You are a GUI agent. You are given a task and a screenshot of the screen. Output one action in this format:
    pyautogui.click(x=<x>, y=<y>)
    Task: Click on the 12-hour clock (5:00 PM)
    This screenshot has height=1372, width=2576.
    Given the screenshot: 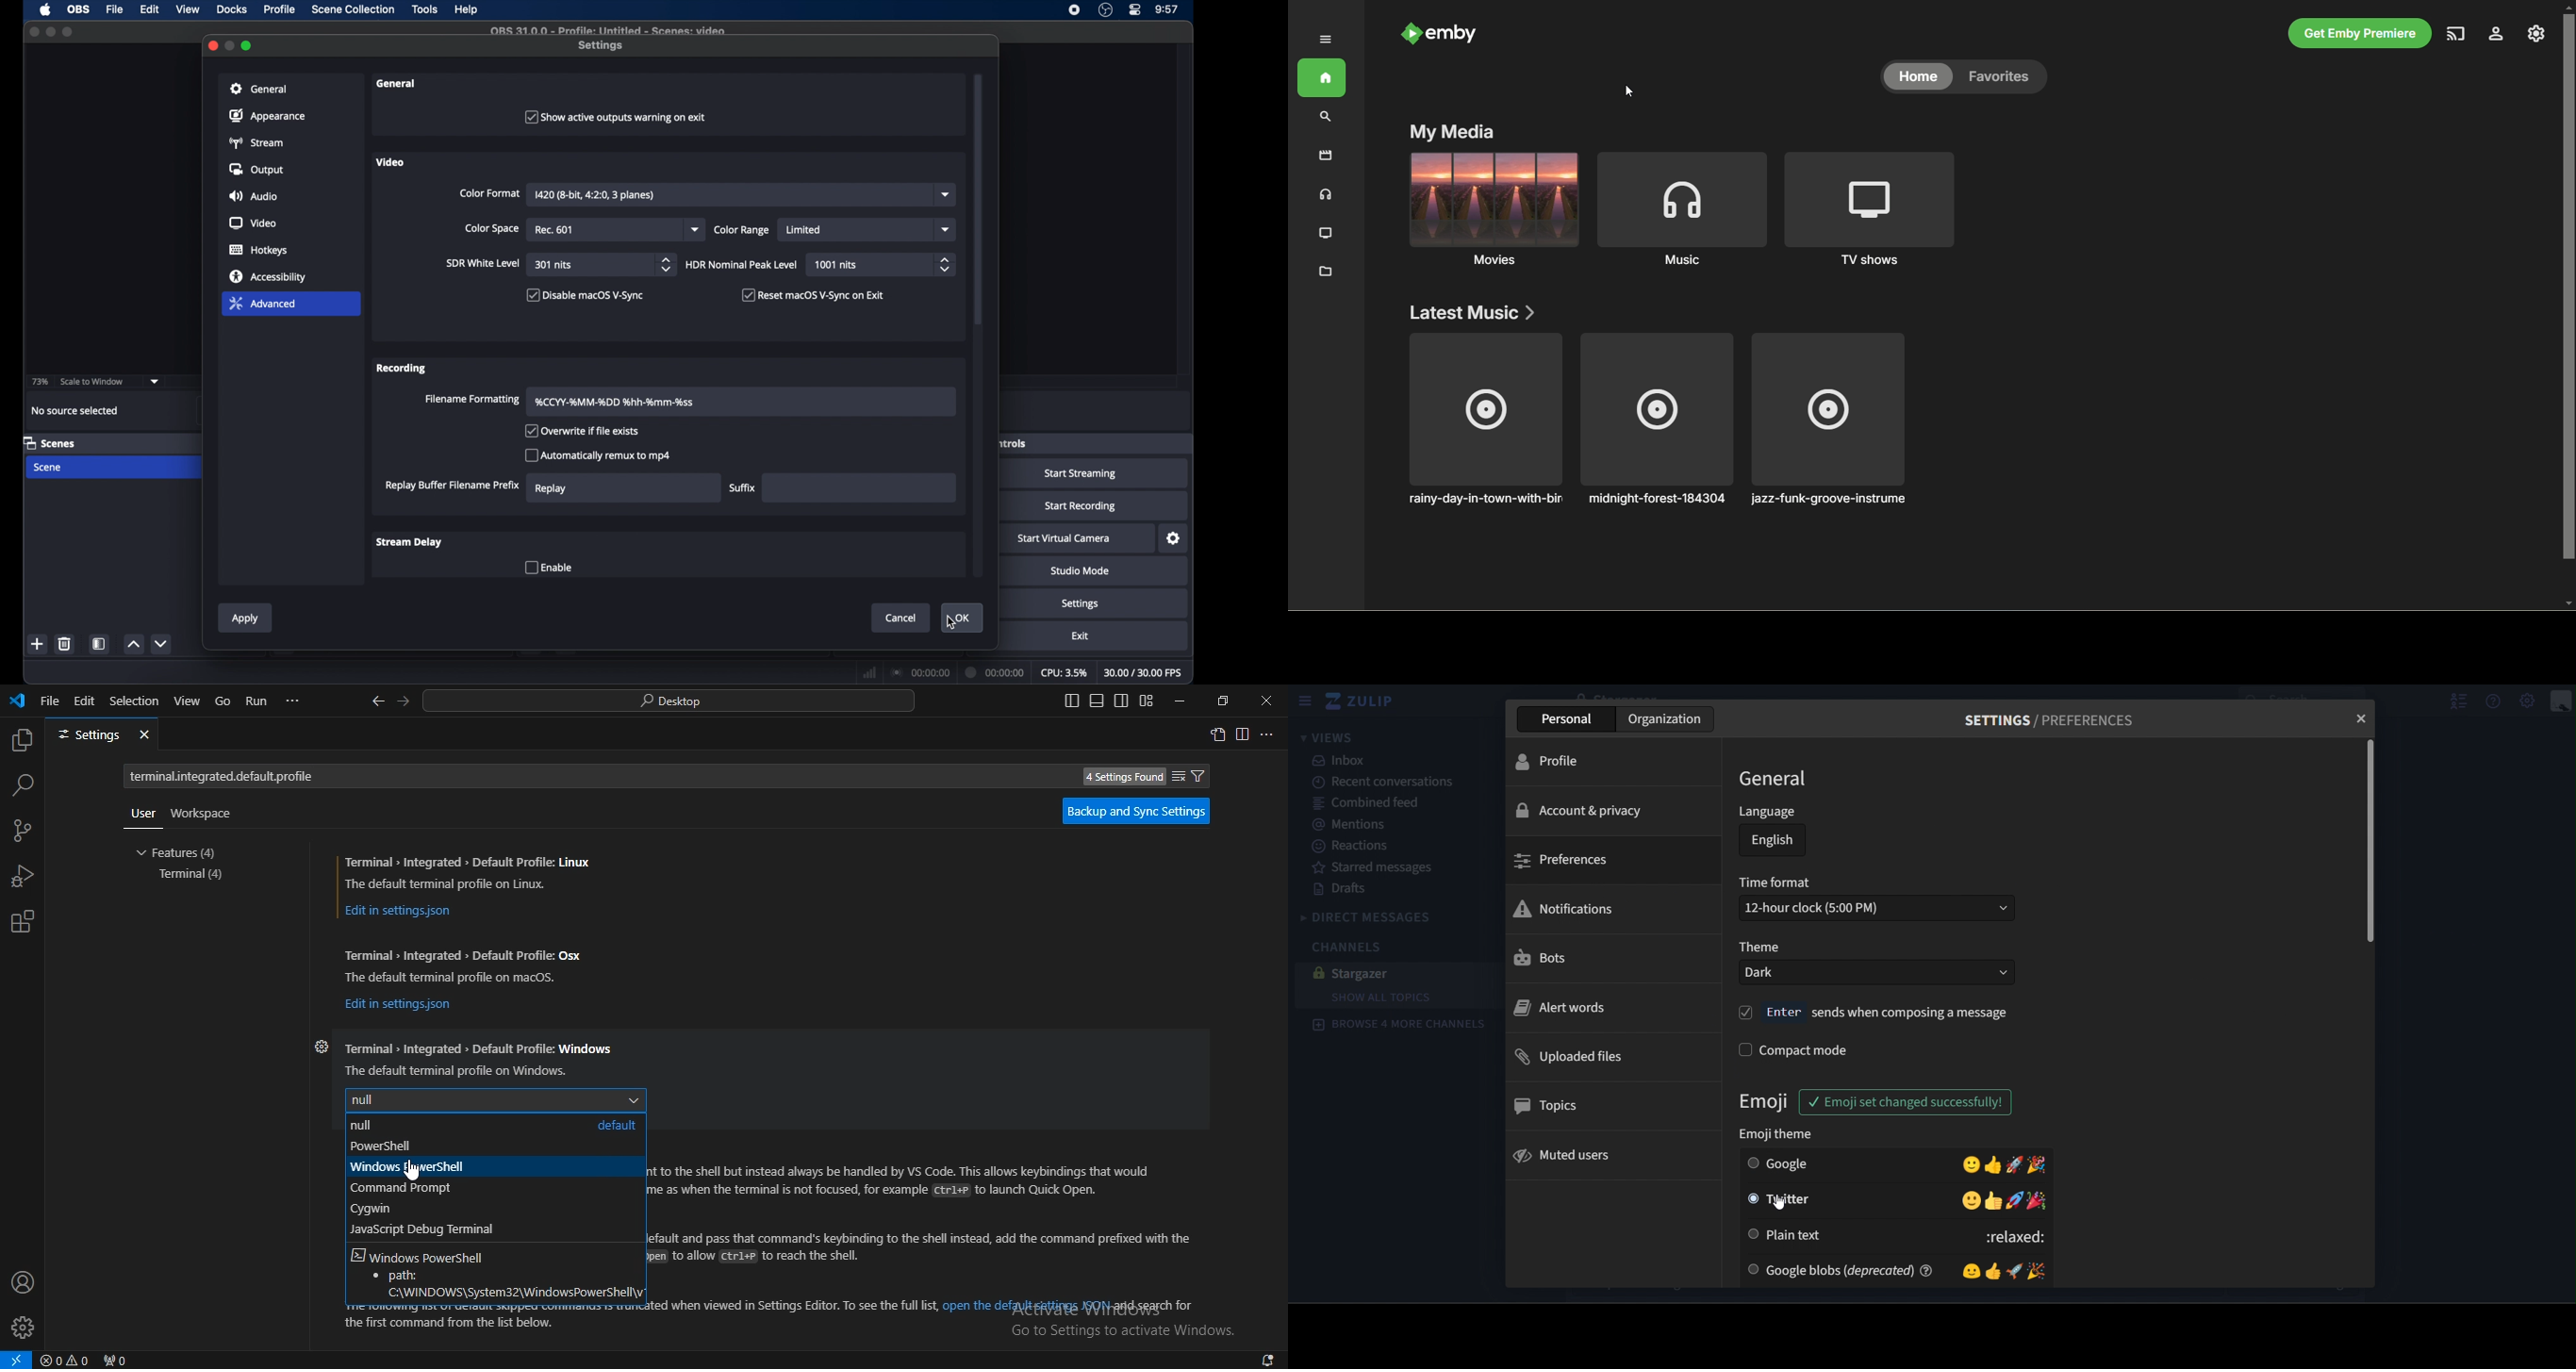 What is the action you would take?
    pyautogui.click(x=1878, y=908)
    